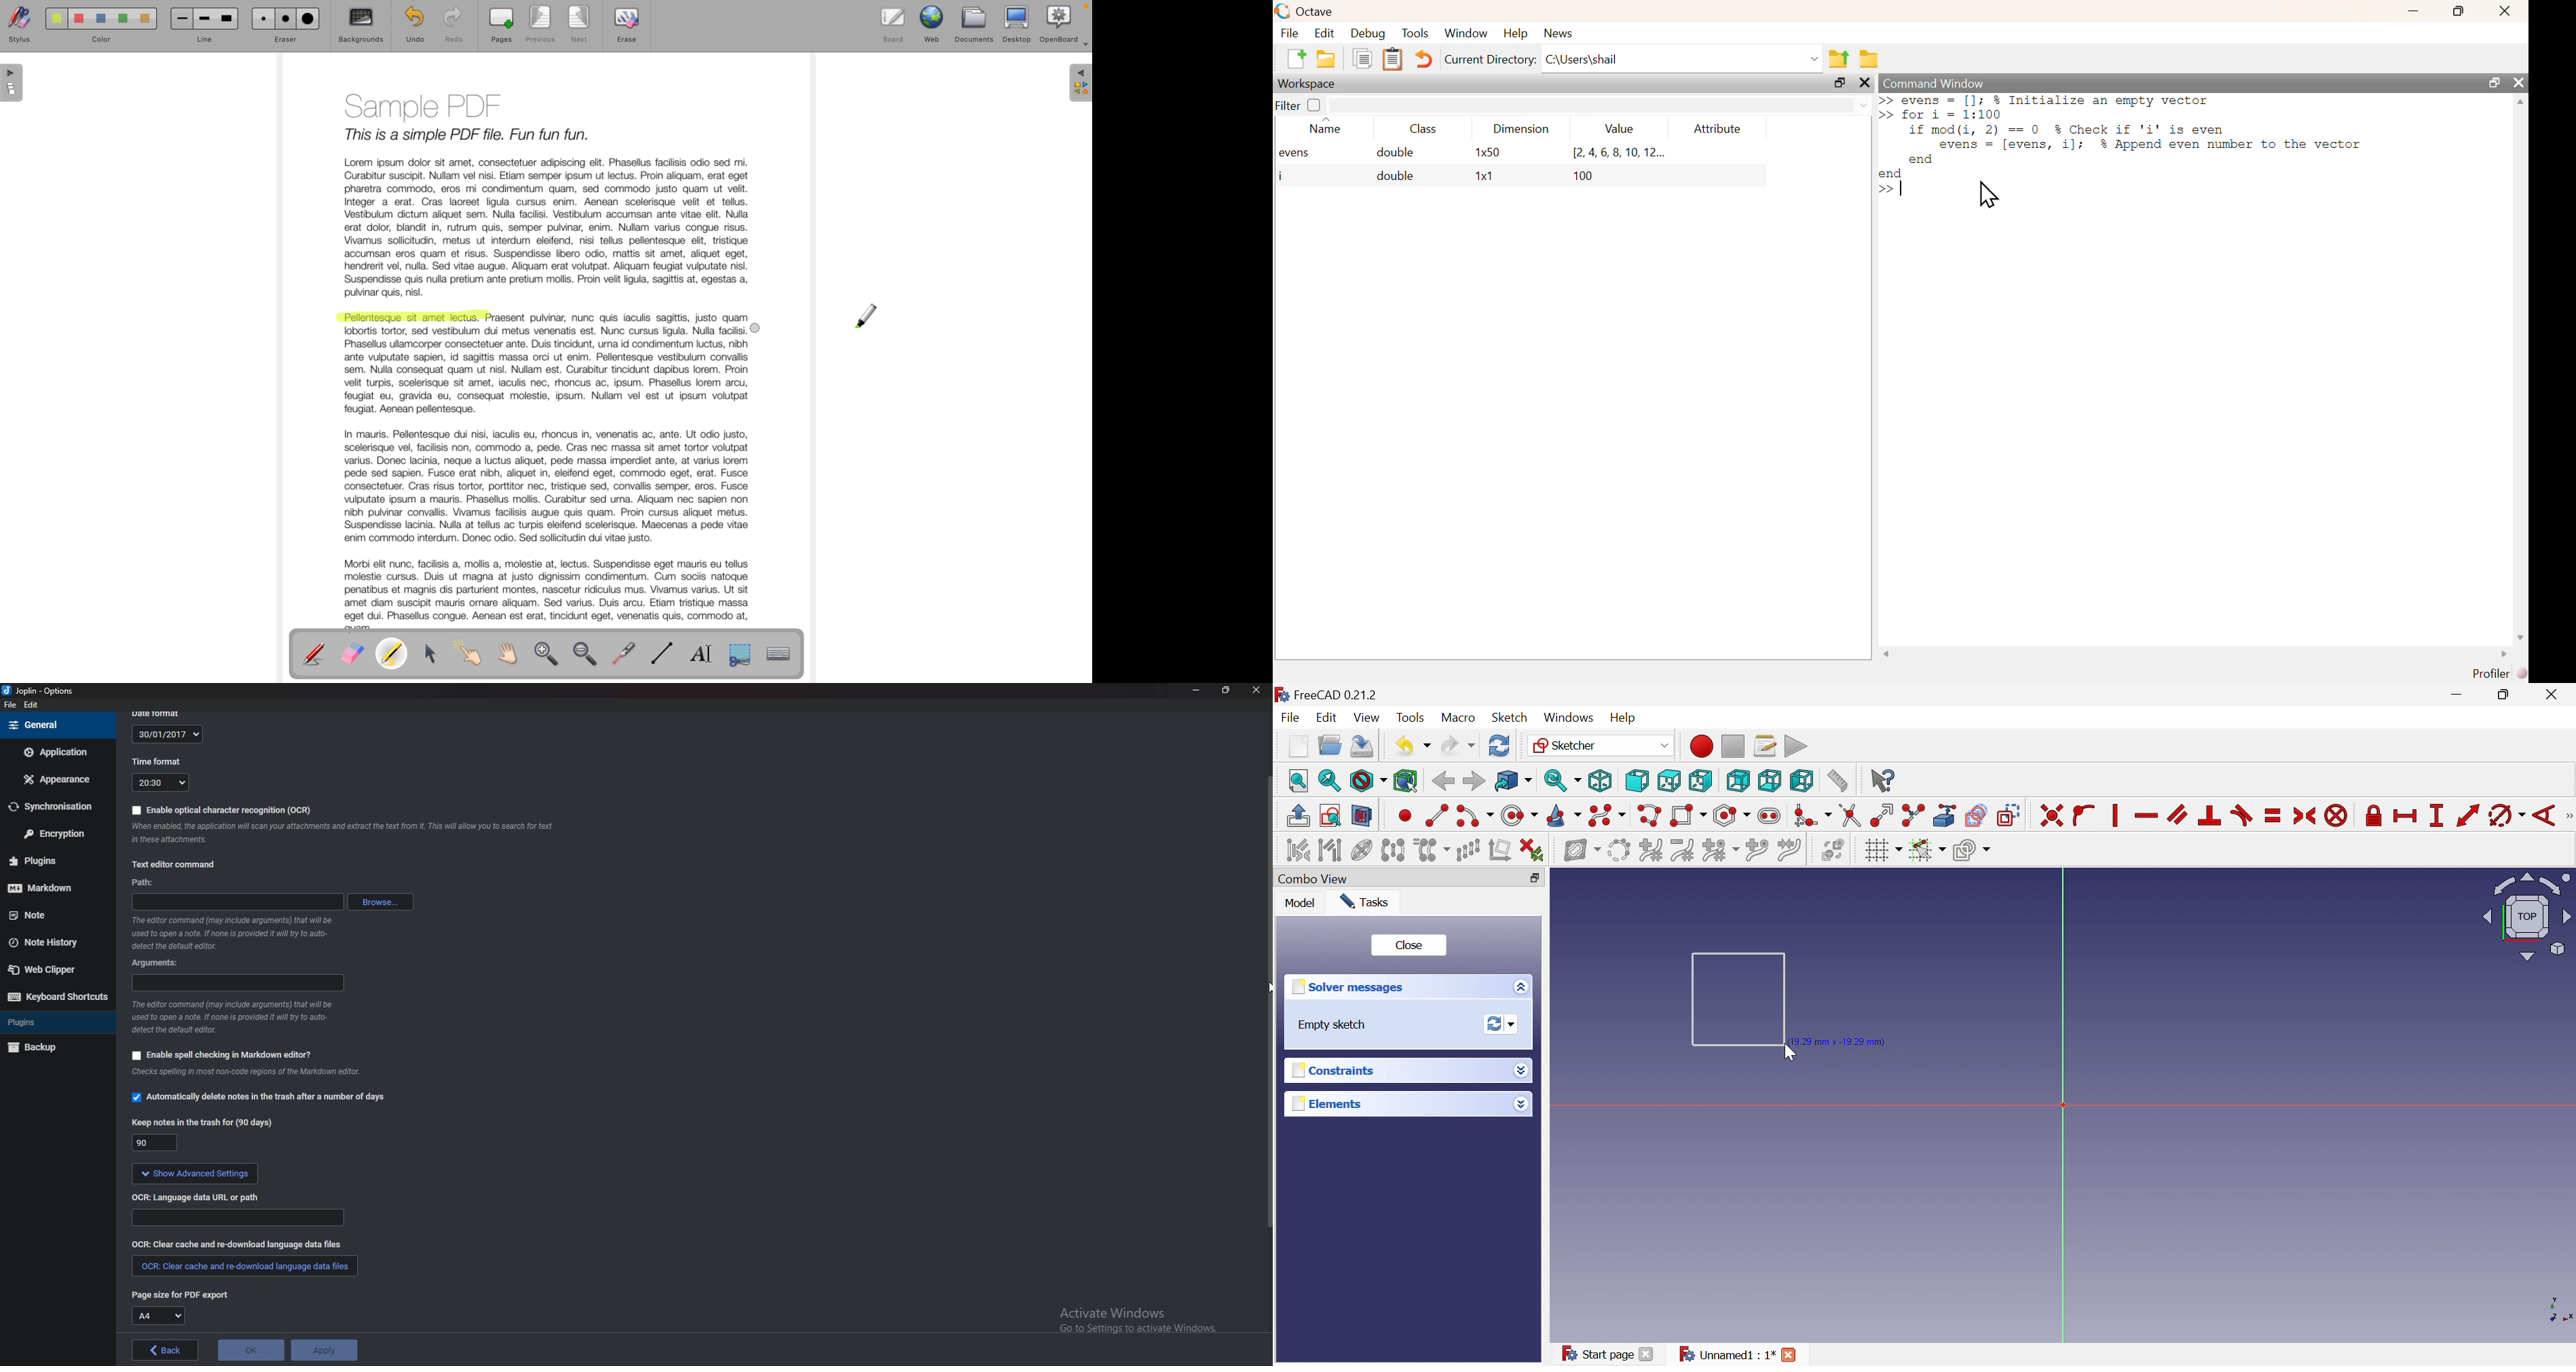 This screenshot has width=2576, height=1372. What do you see at coordinates (161, 712) in the screenshot?
I see `date format` at bounding box center [161, 712].